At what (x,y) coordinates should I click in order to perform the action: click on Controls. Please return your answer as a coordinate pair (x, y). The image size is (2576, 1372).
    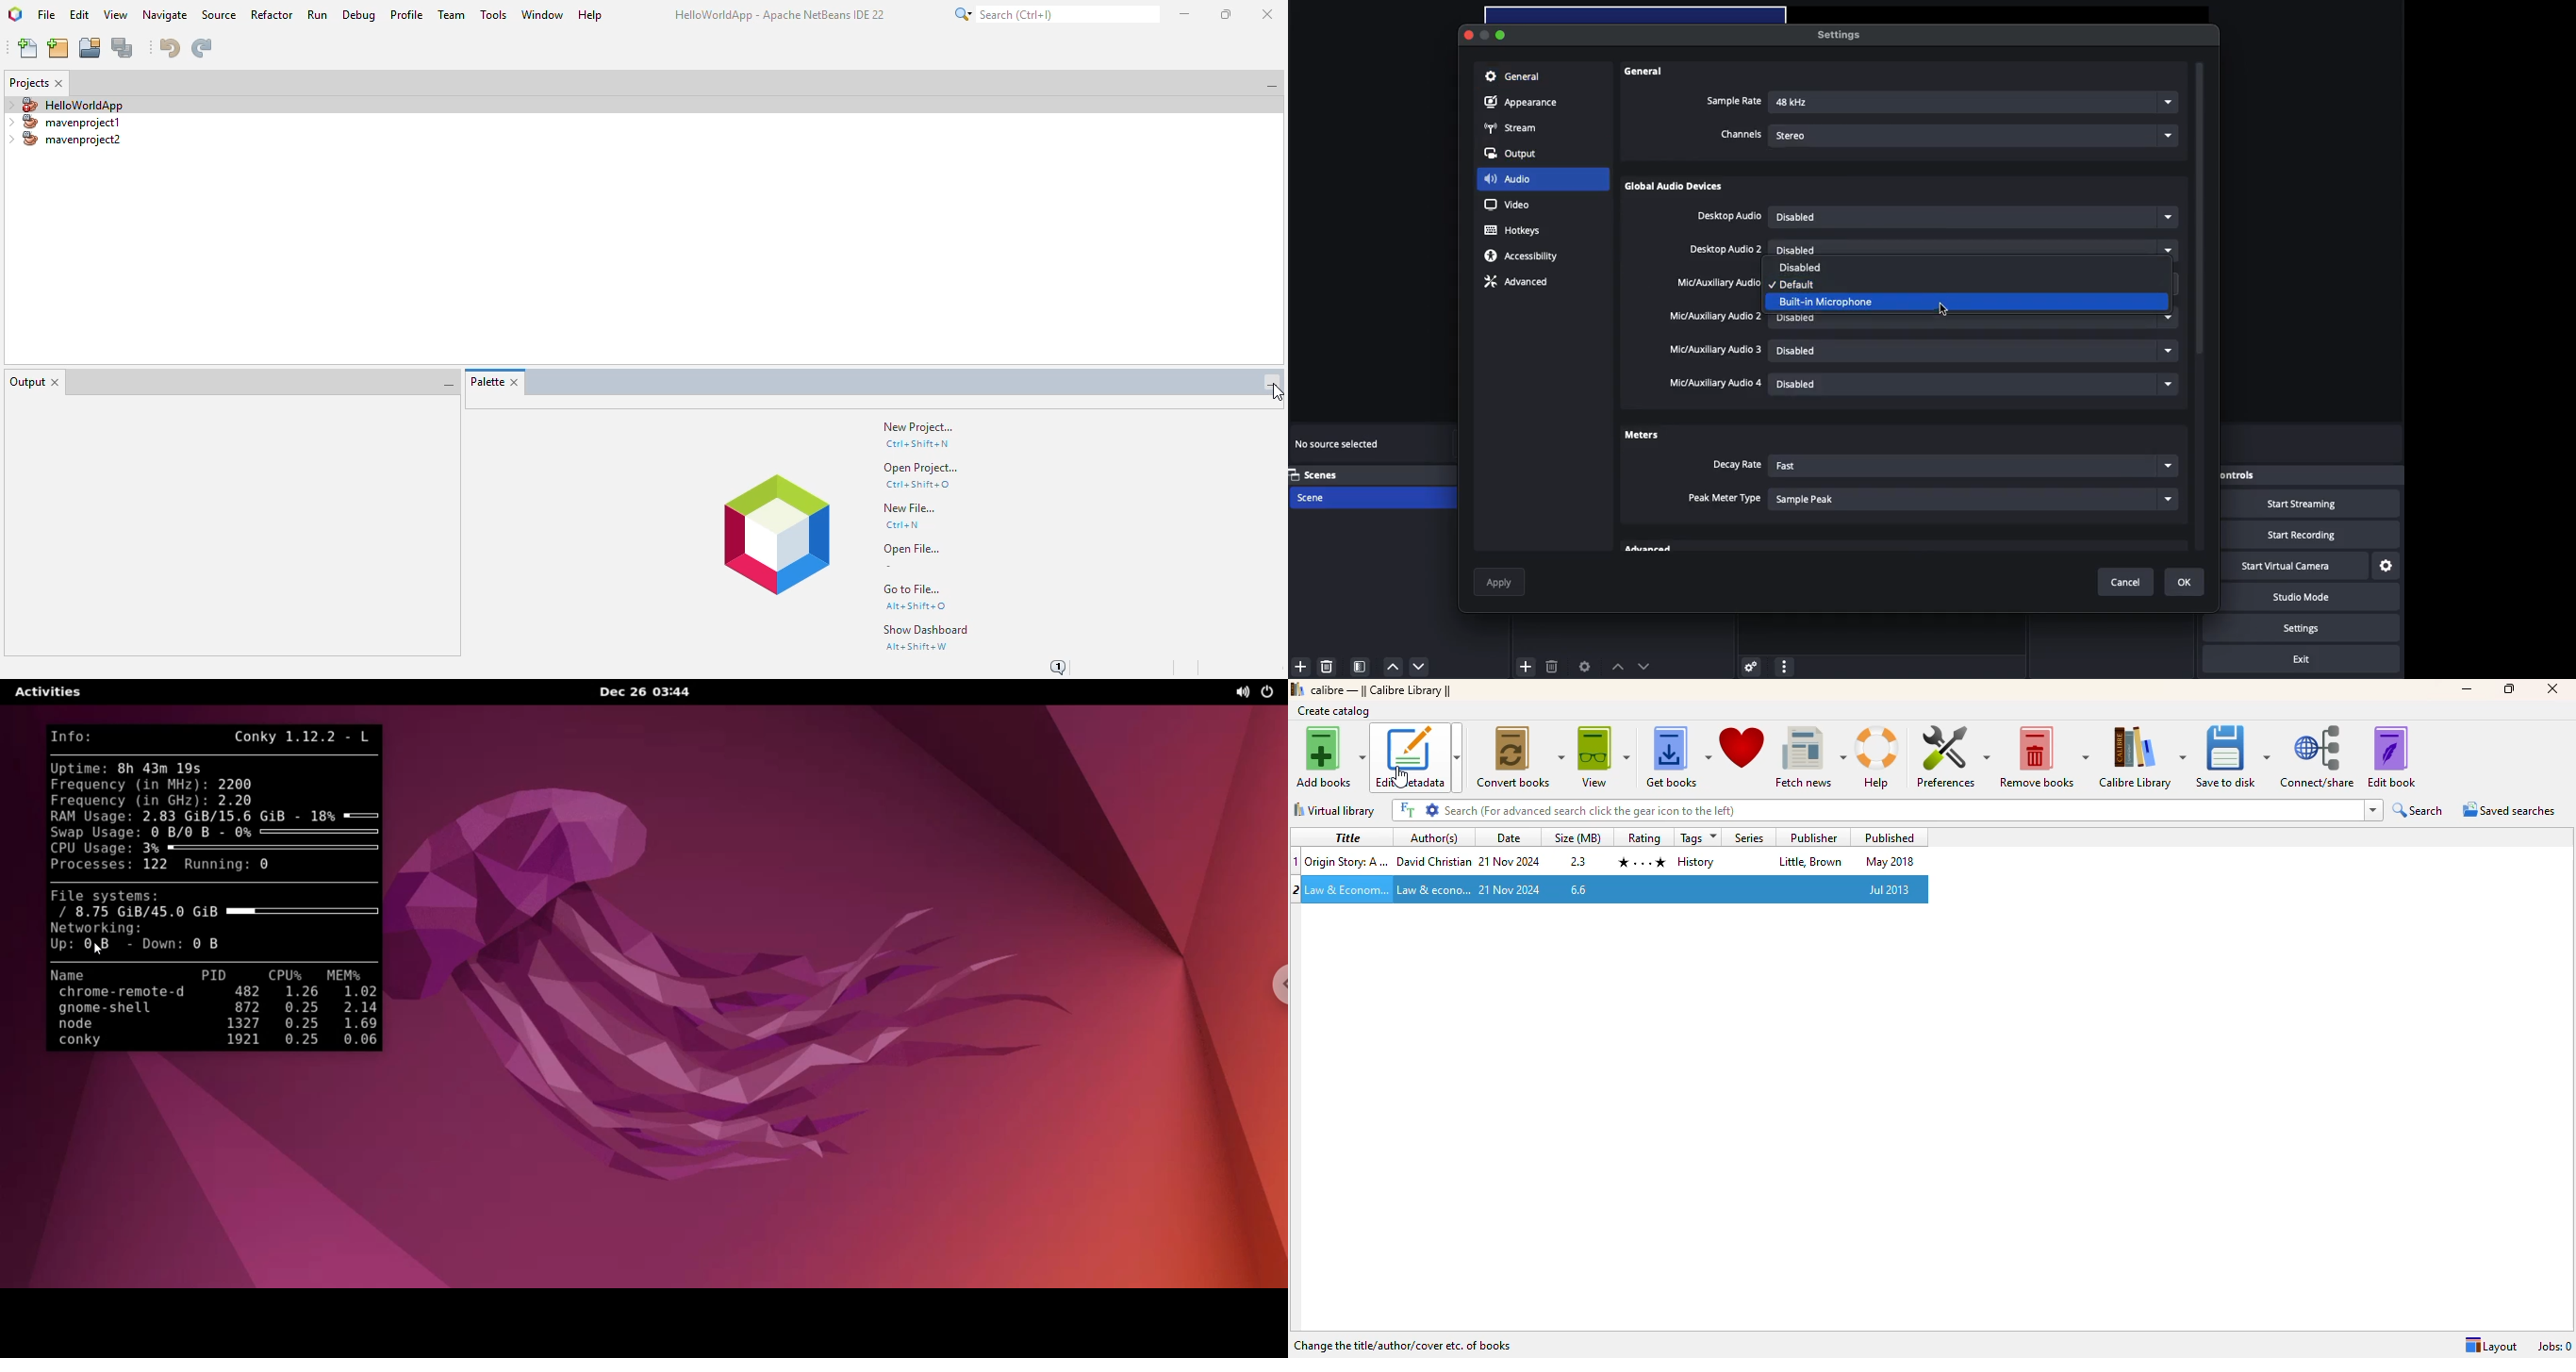
    Looking at the image, I should click on (2261, 475).